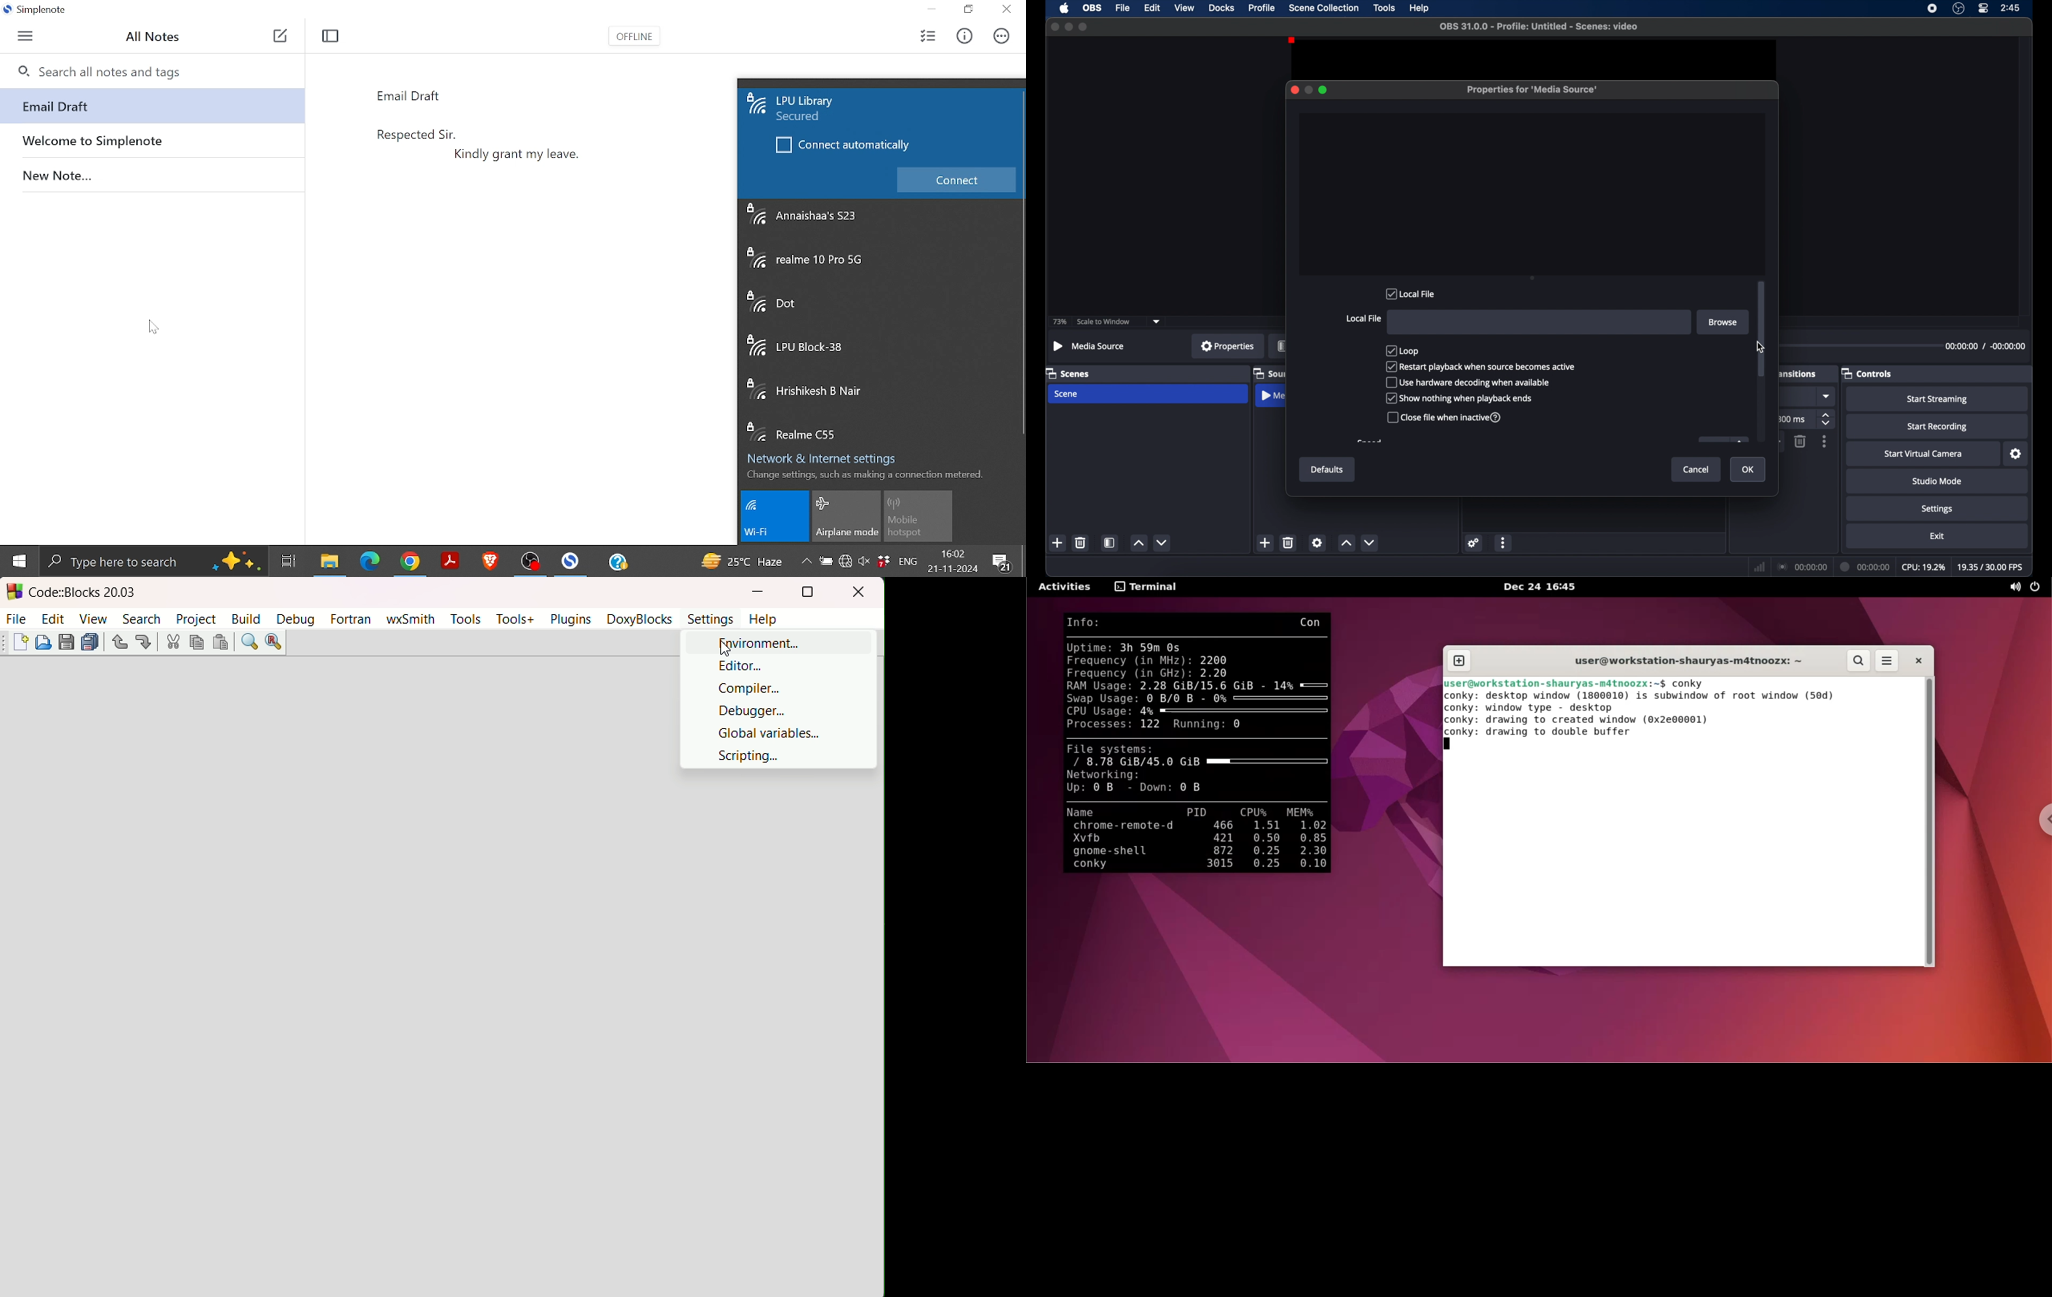 The height and width of the screenshot is (1316, 2072). Describe the element at coordinates (1481, 366) in the screenshot. I see `checkbox` at that location.